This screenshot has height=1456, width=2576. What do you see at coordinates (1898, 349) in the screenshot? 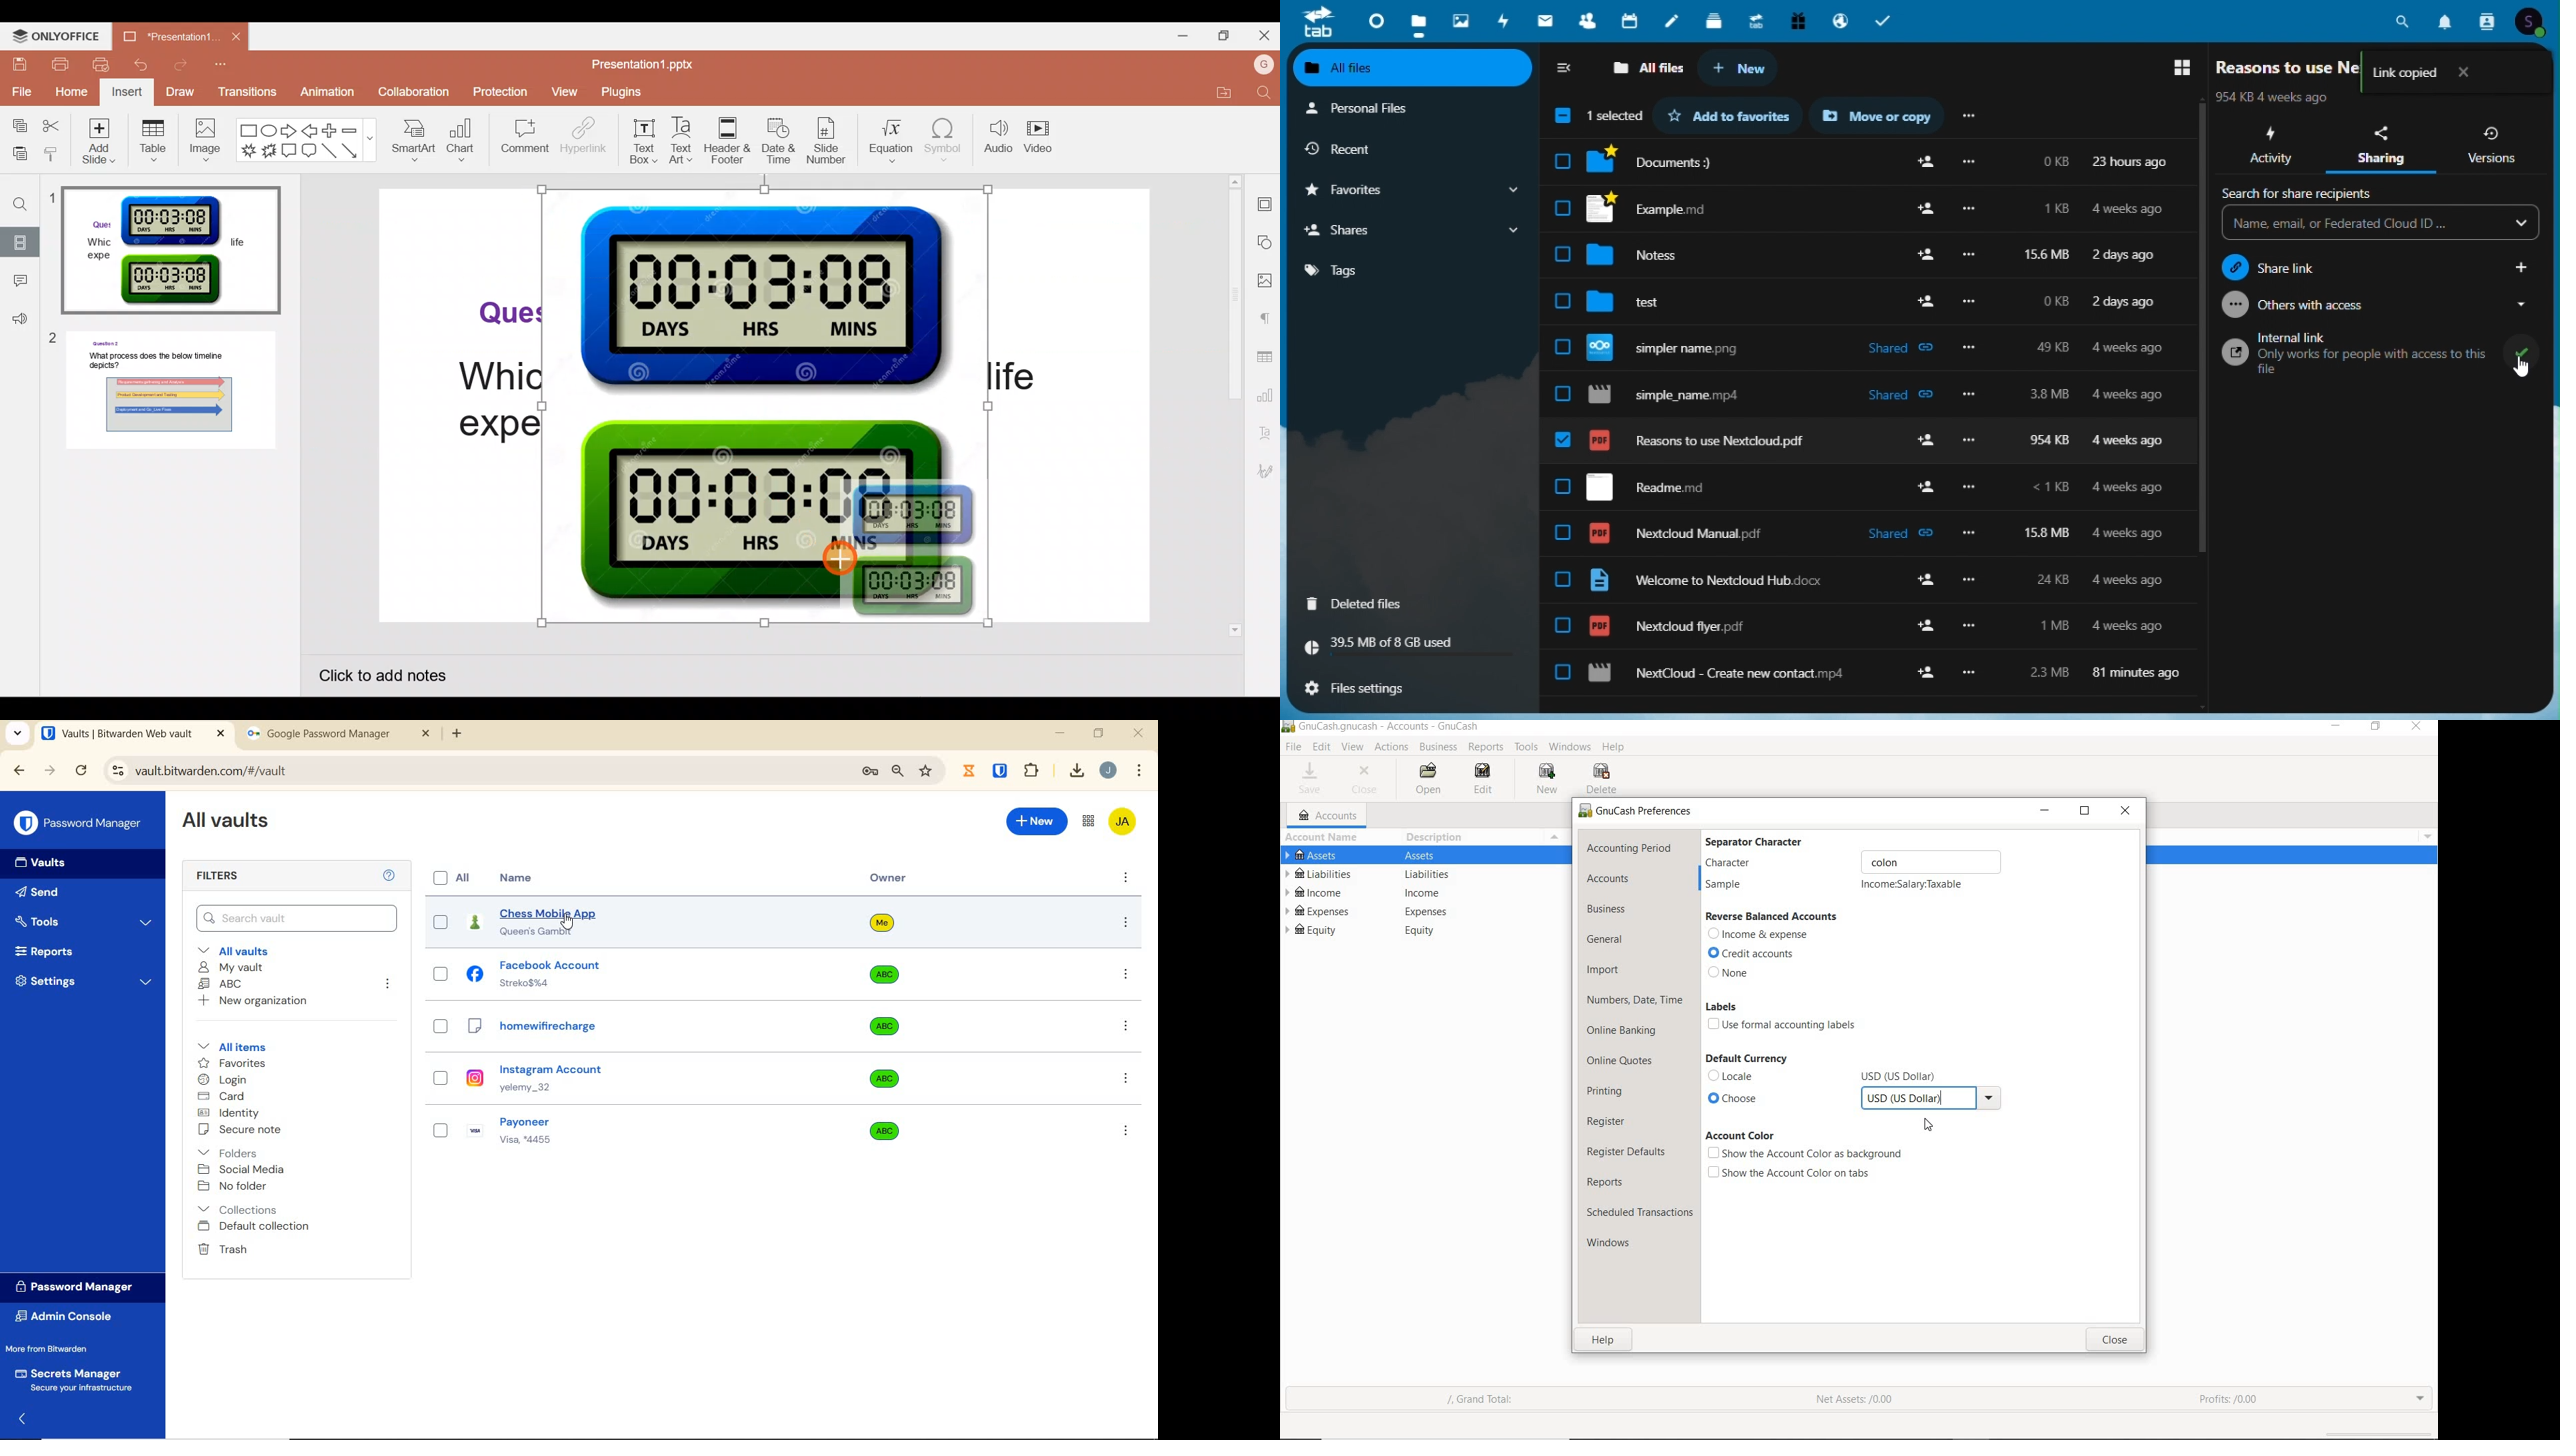
I see `shared` at bounding box center [1898, 349].